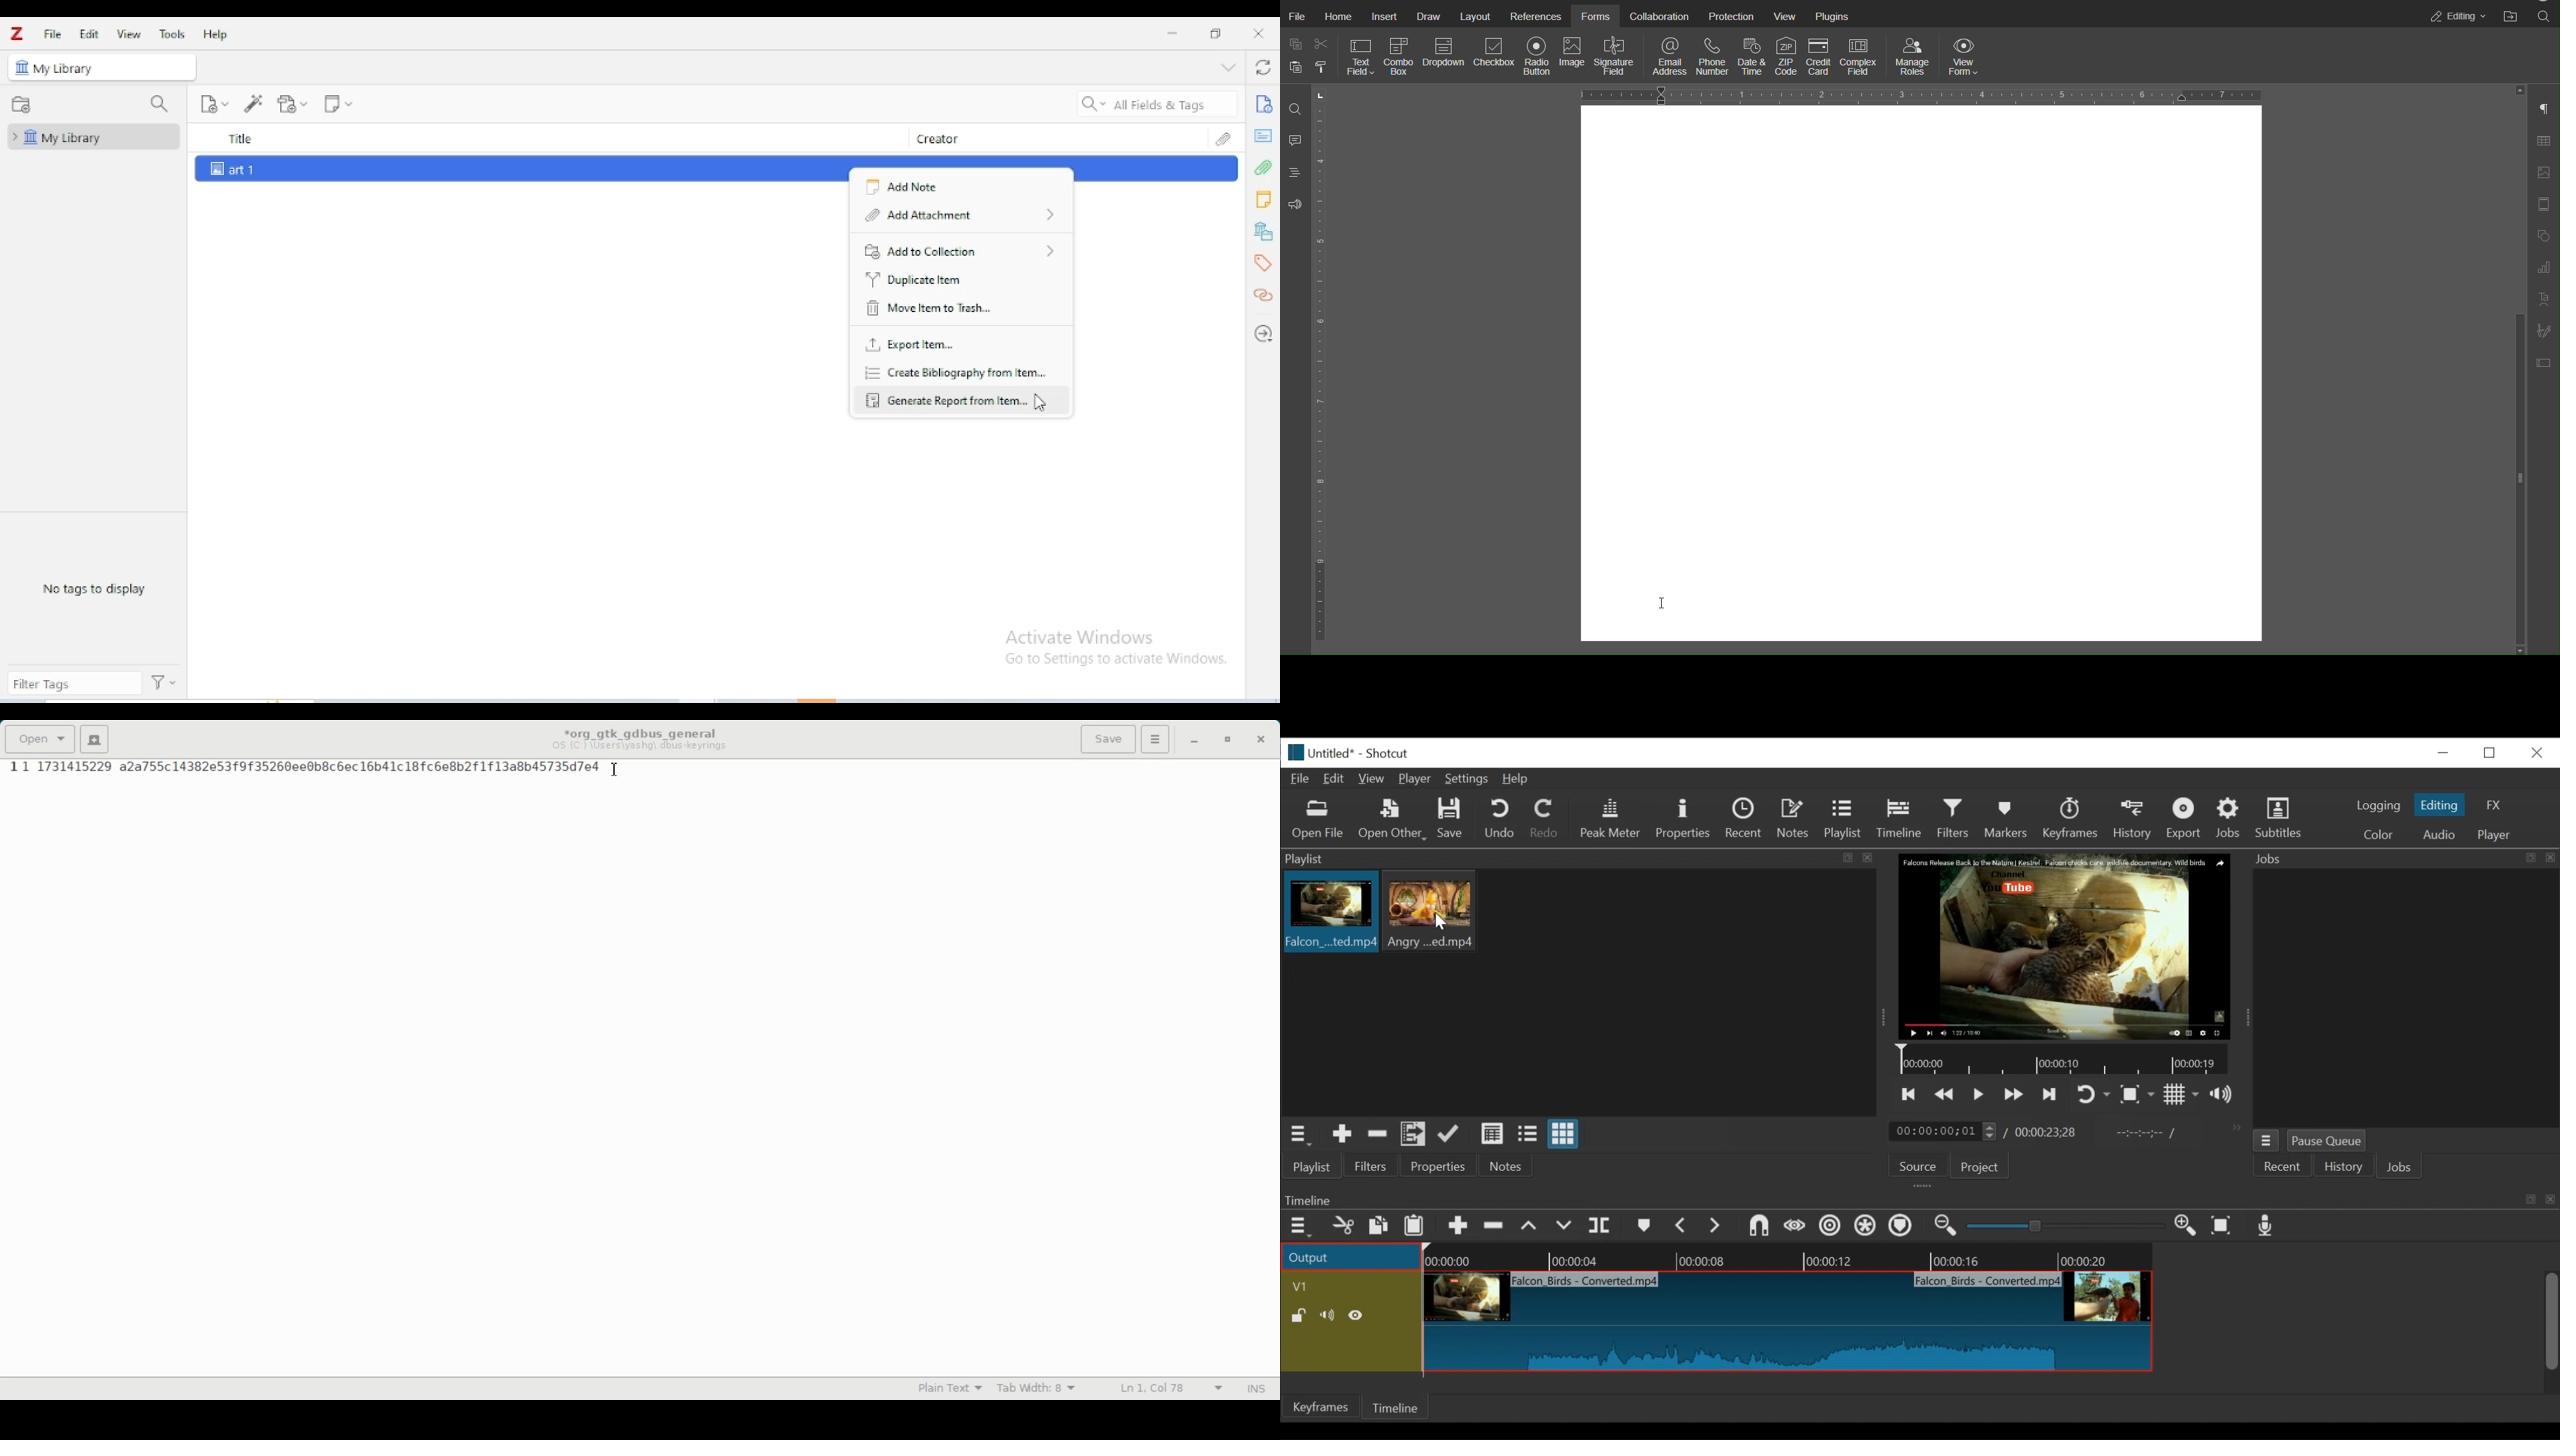 The width and height of the screenshot is (2576, 1456). What do you see at coordinates (1265, 264) in the screenshot?
I see `tags` at bounding box center [1265, 264].